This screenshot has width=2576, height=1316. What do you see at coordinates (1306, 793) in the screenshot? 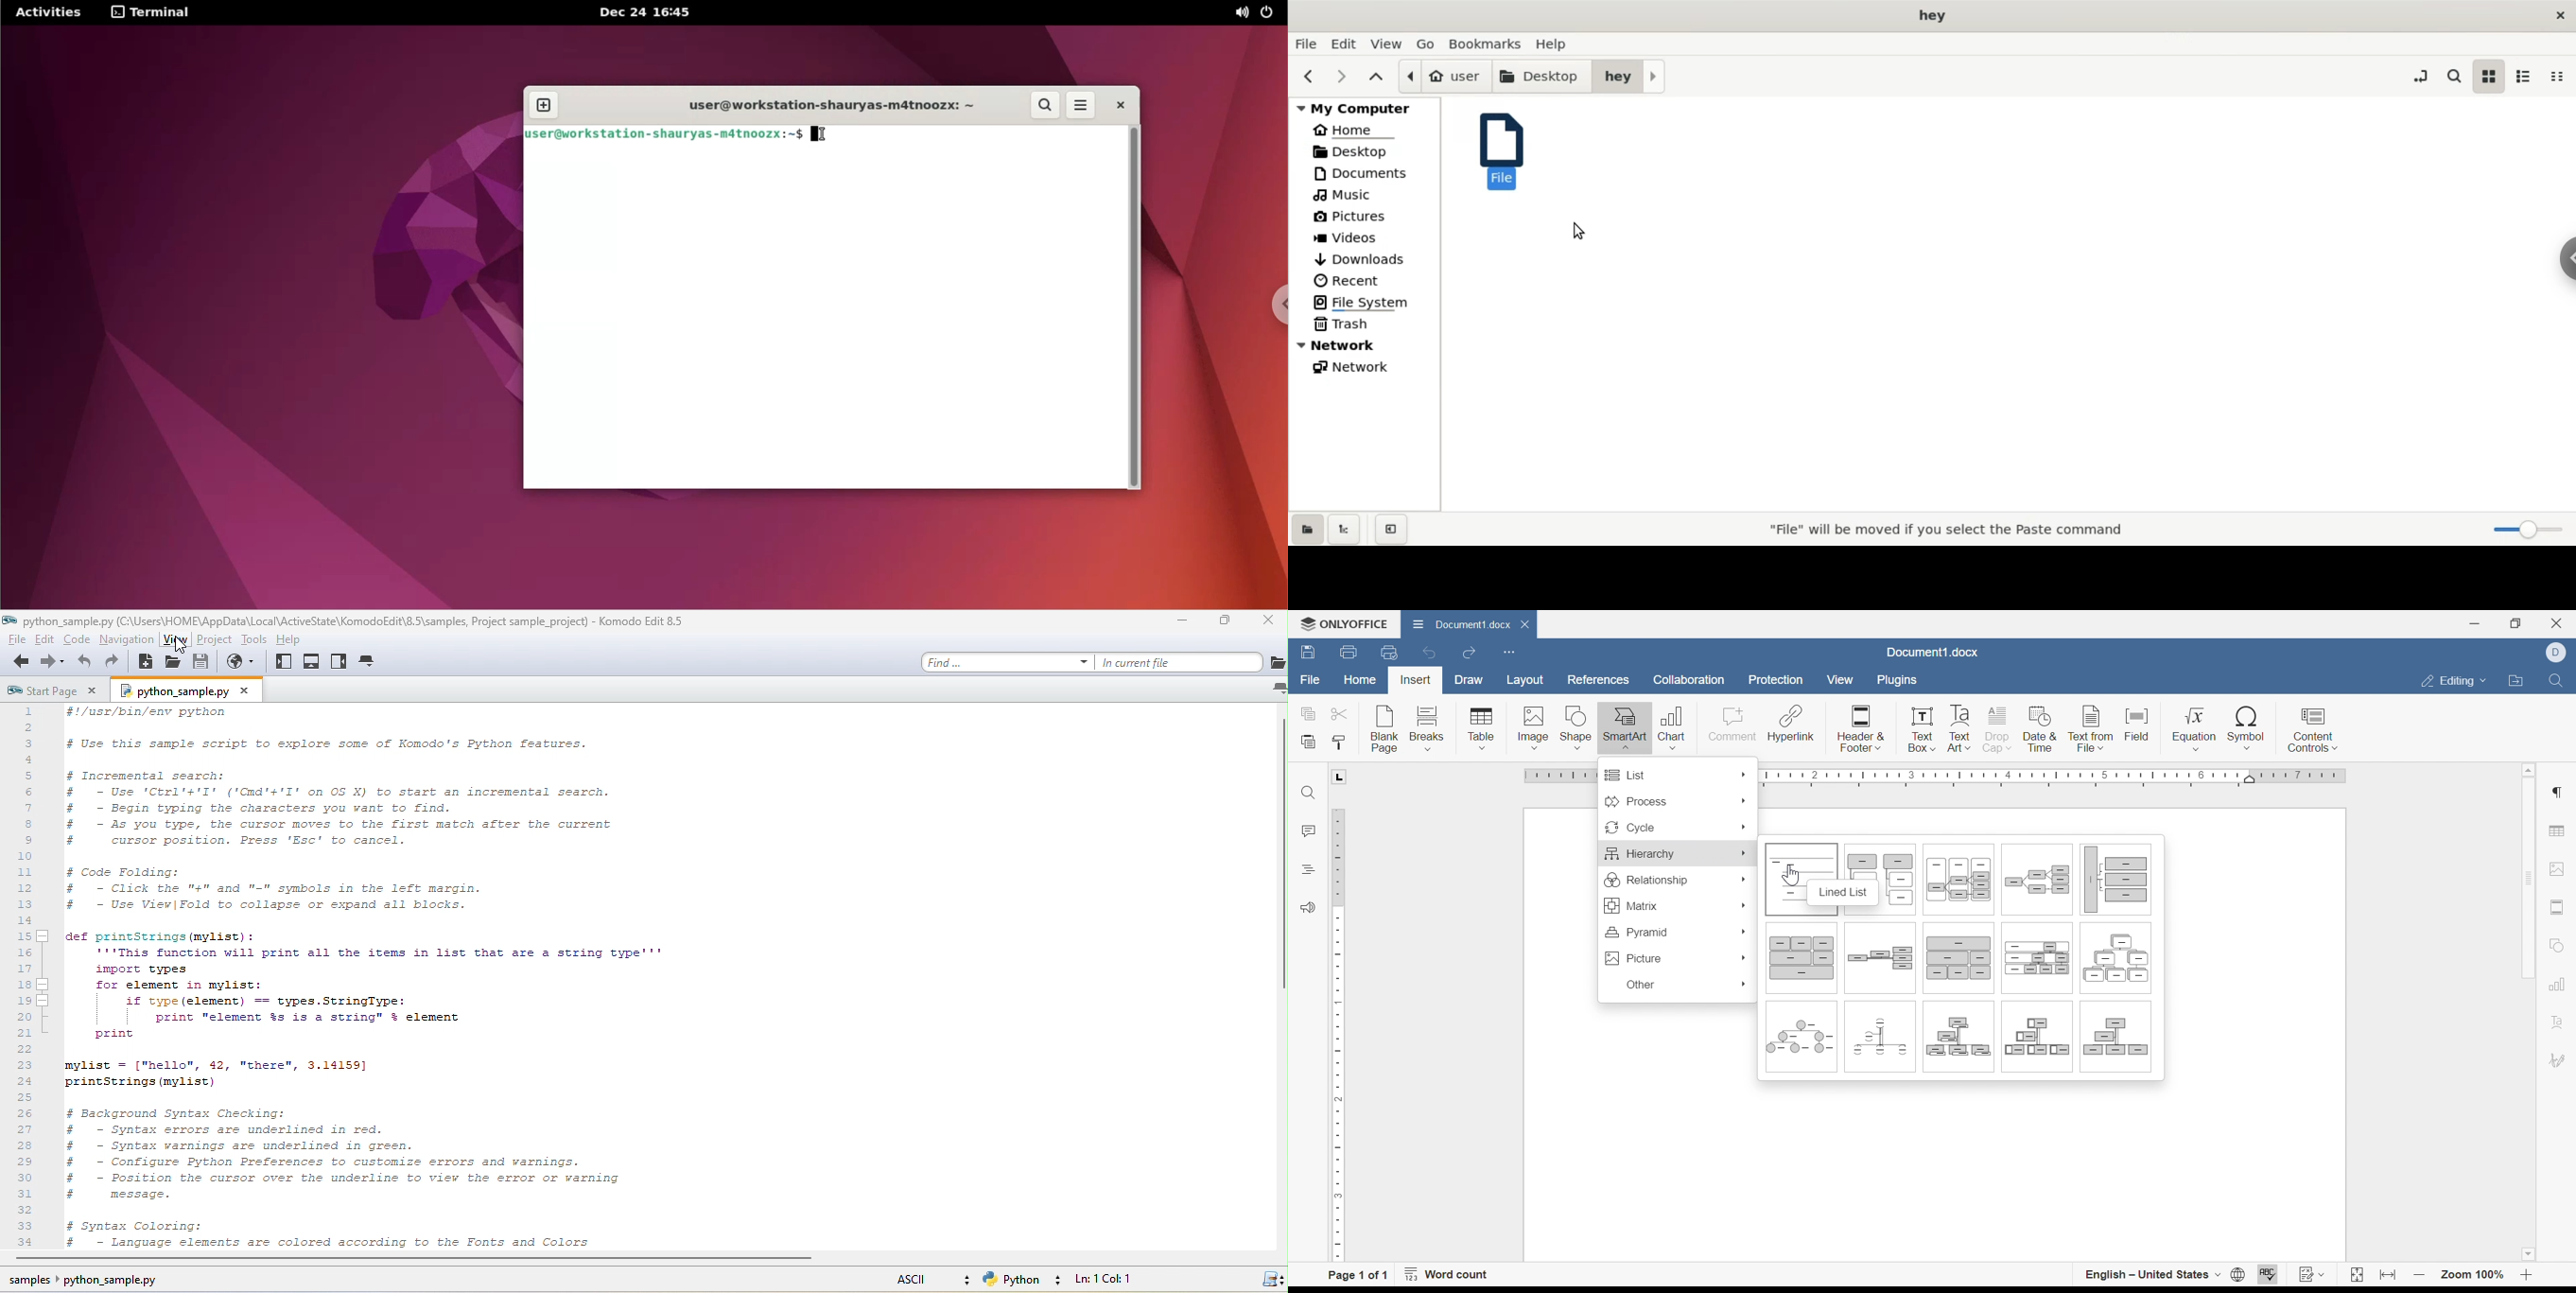
I see `Find` at bounding box center [1306, 793].